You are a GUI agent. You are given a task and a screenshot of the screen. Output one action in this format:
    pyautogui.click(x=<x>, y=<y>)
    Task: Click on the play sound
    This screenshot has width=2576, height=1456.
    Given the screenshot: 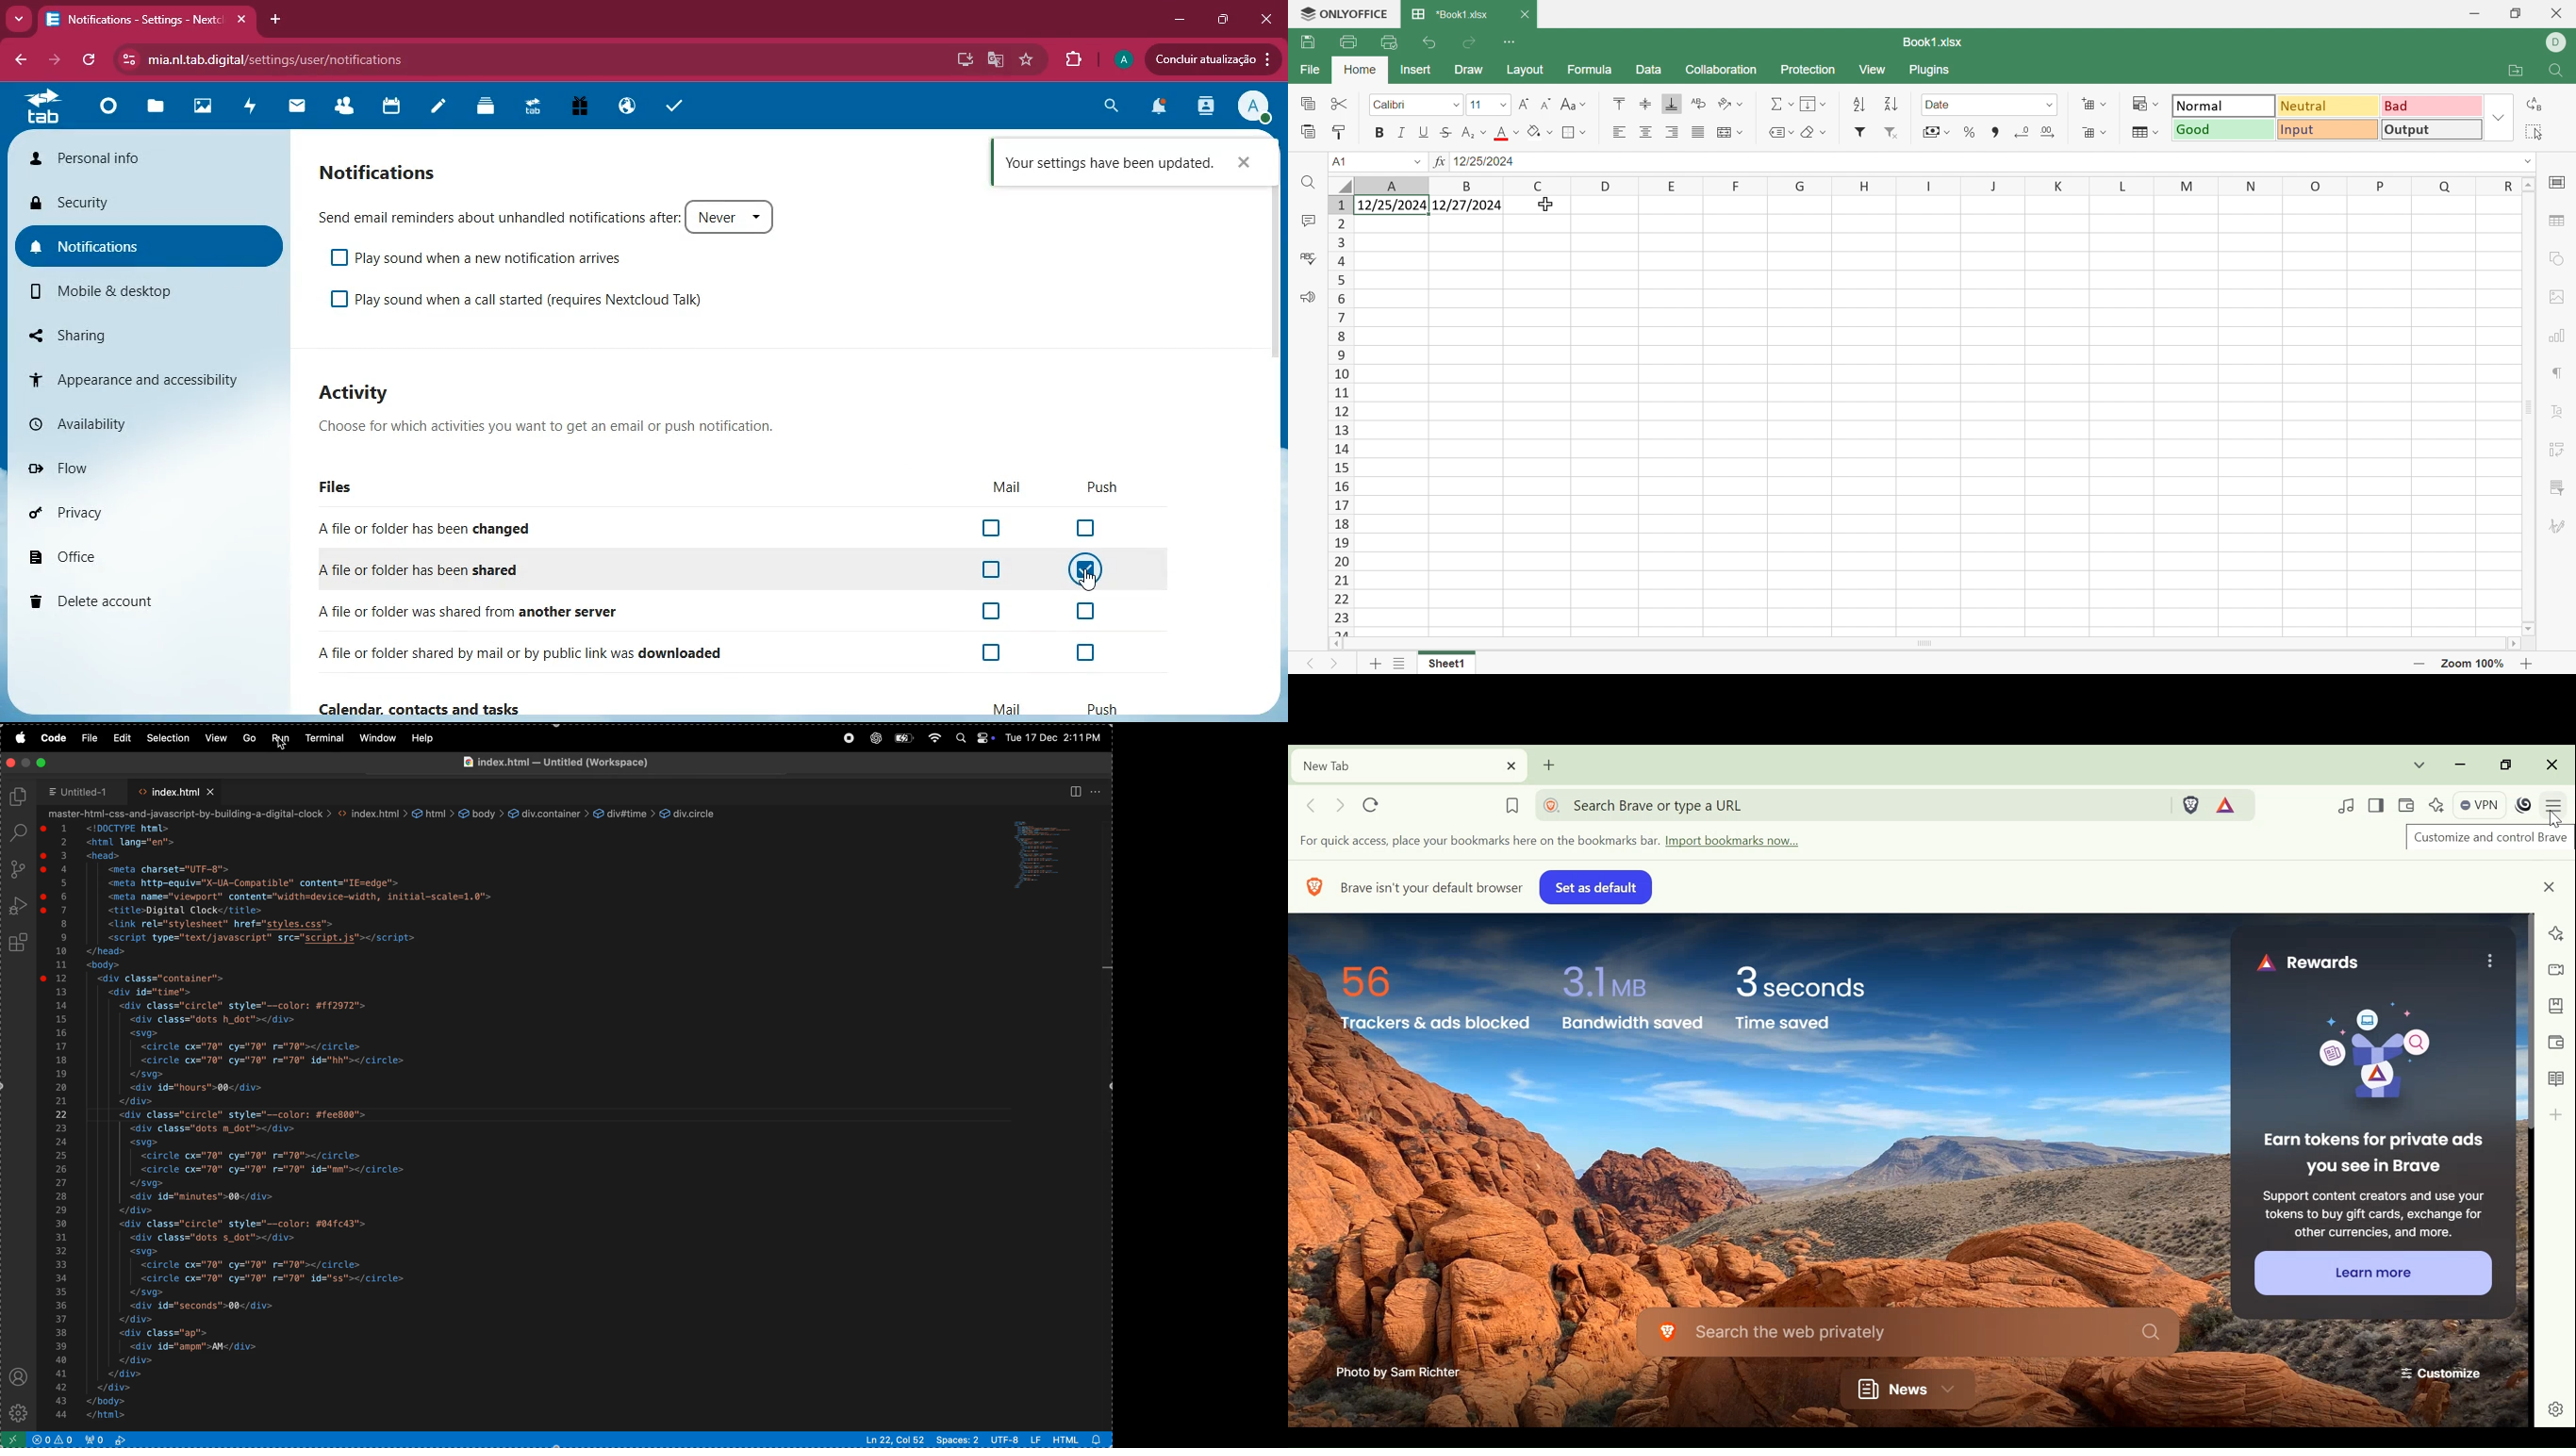 What is the action you would take?
    pyautogui.click(x=545, y=297)
    